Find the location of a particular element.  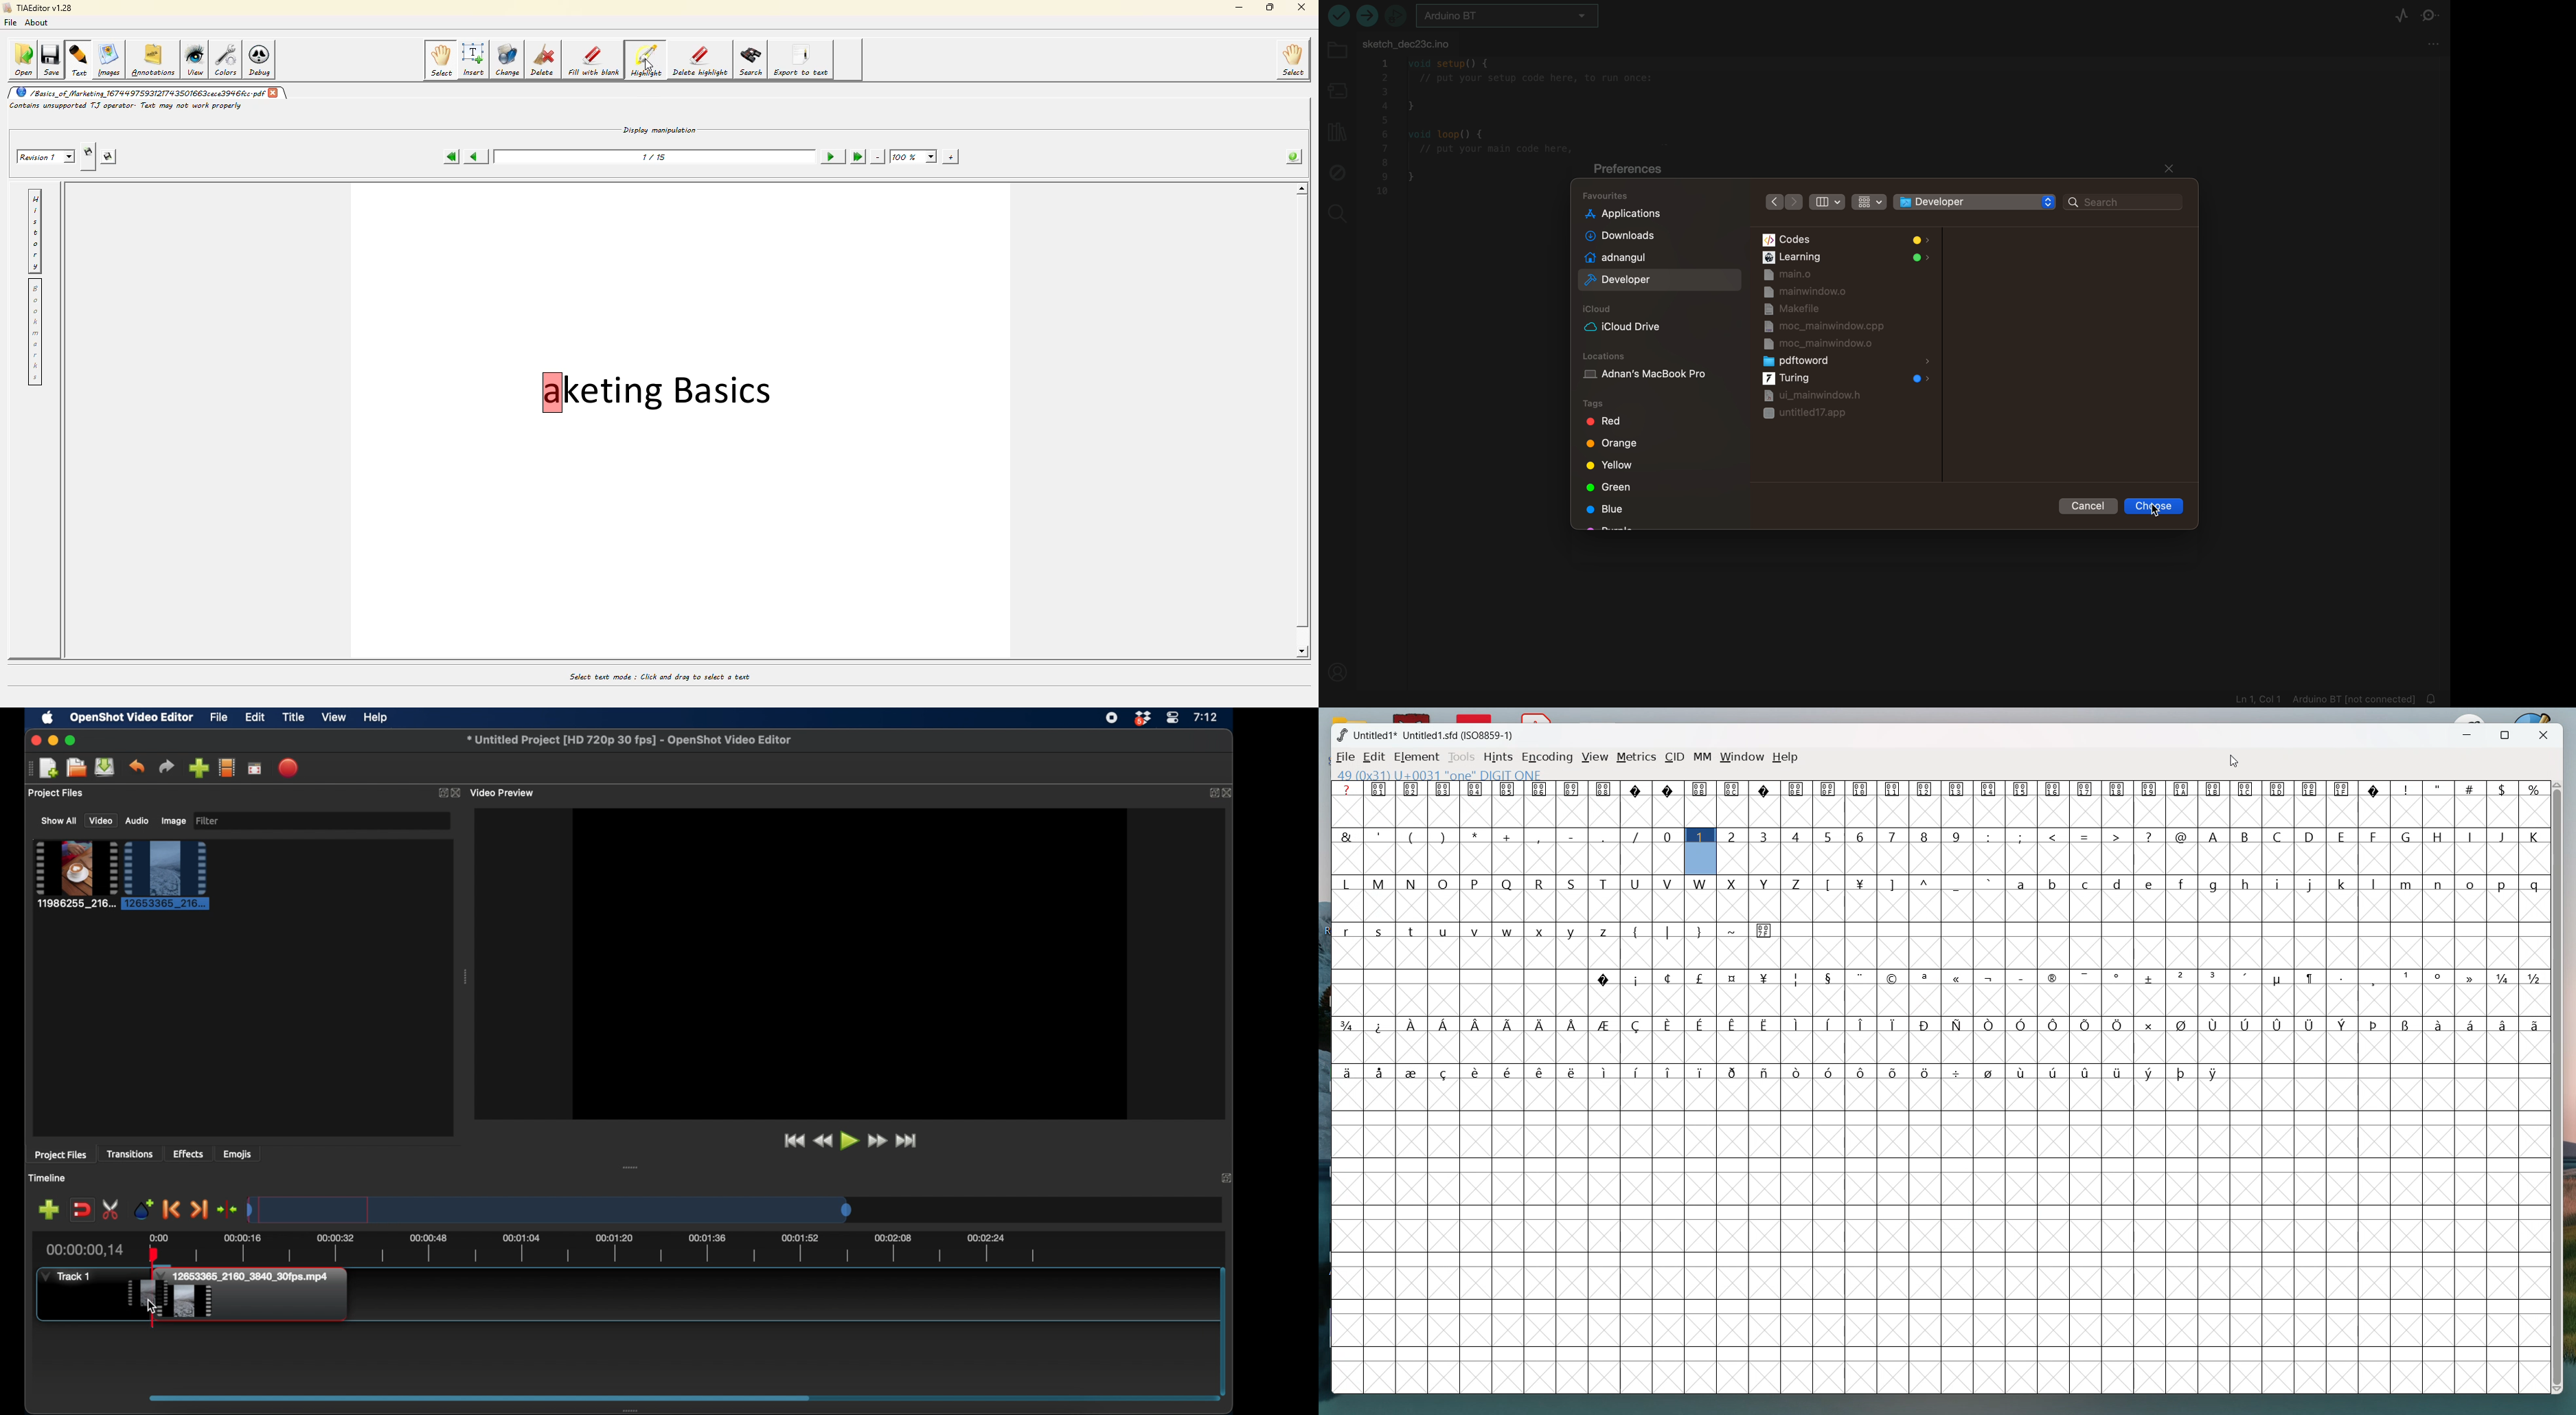

Z is located at coordinates (1797, 883).